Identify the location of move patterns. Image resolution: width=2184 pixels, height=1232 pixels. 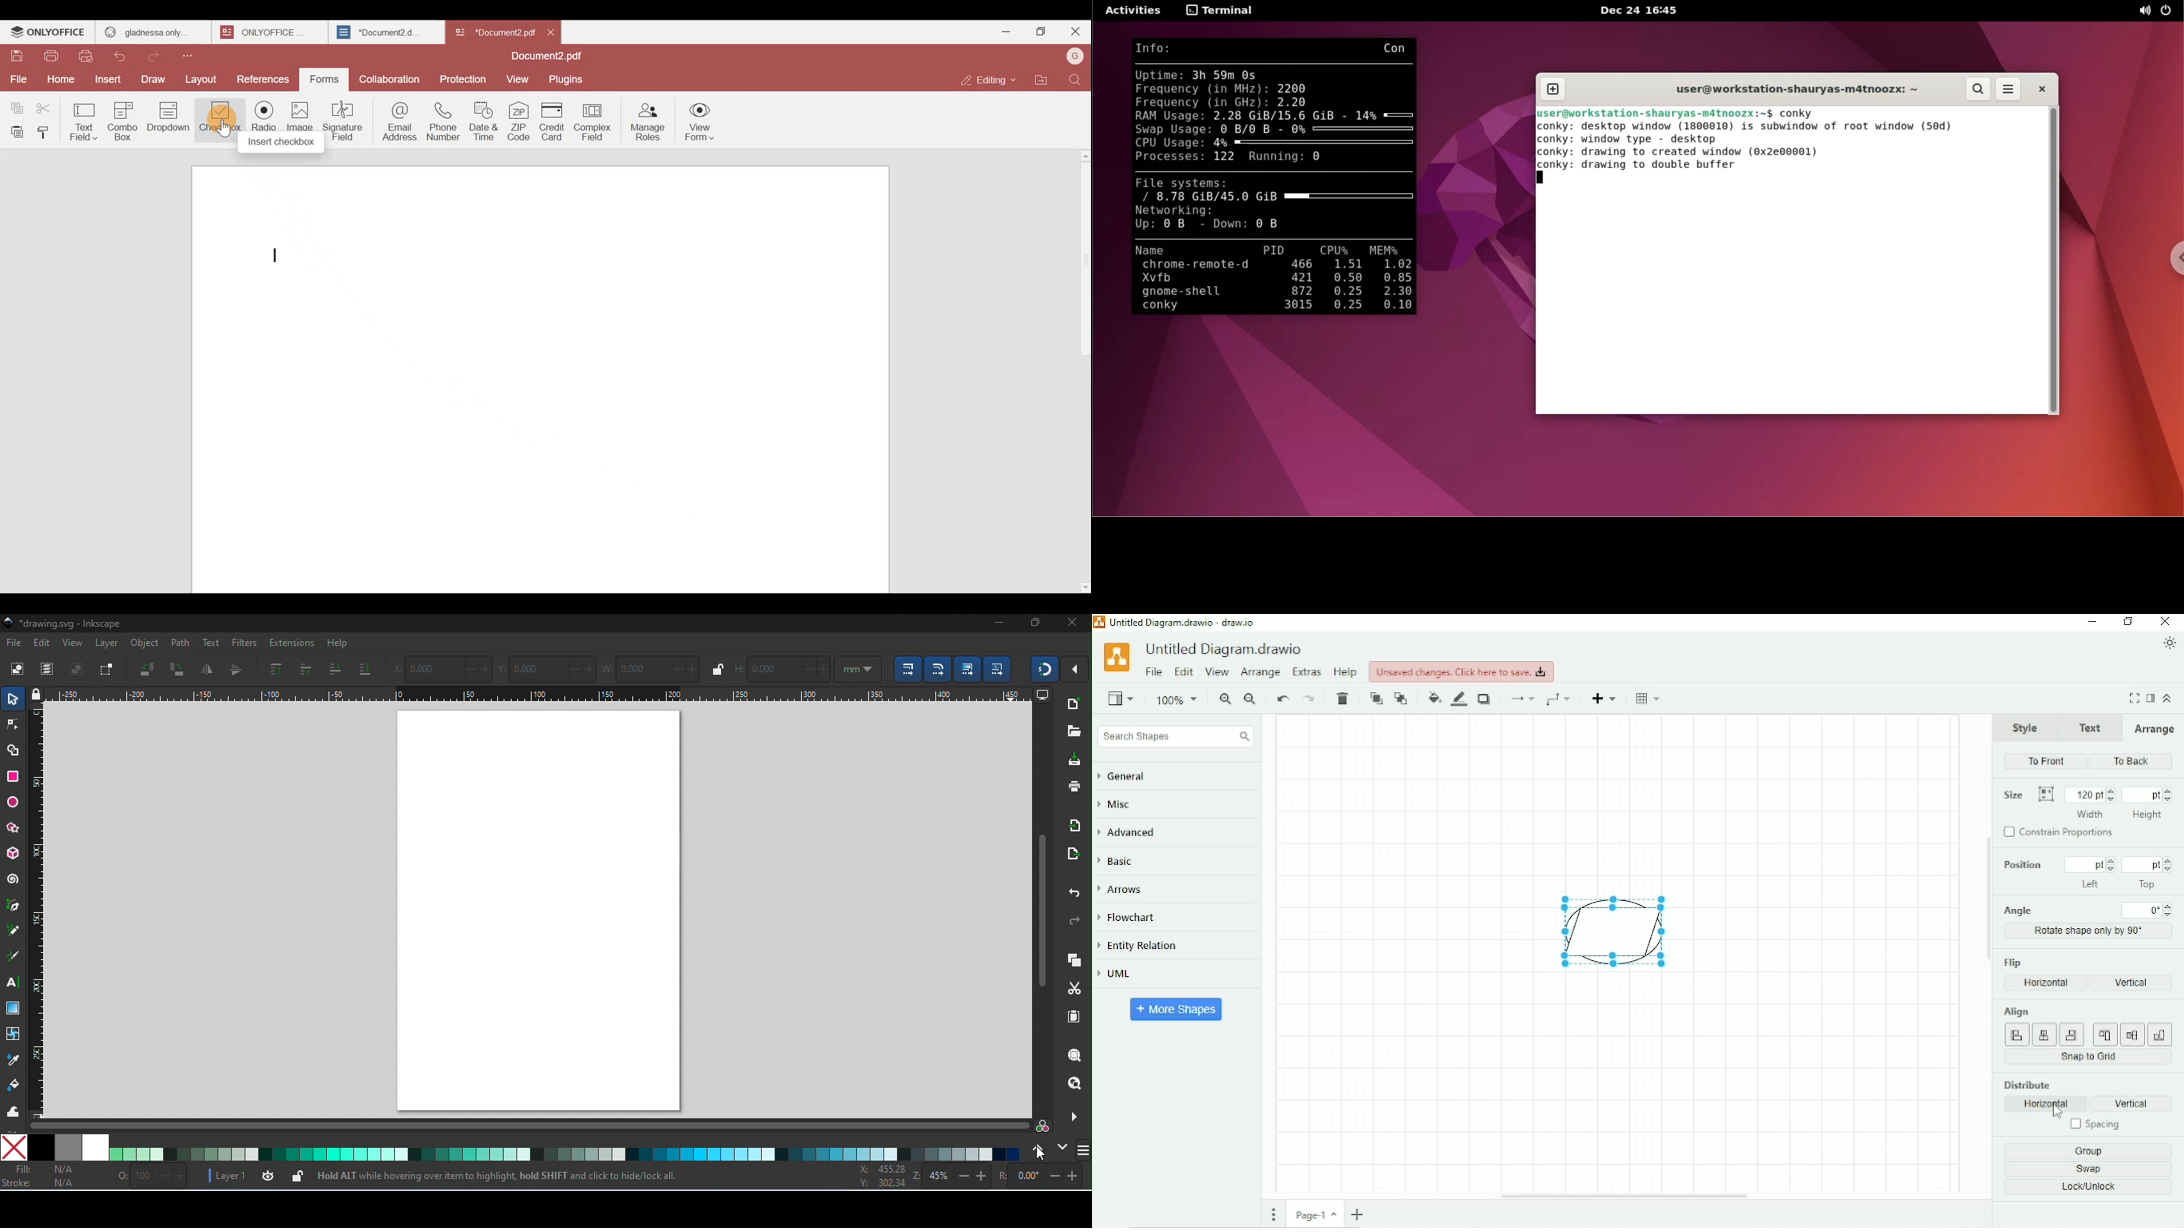
(998, 669).